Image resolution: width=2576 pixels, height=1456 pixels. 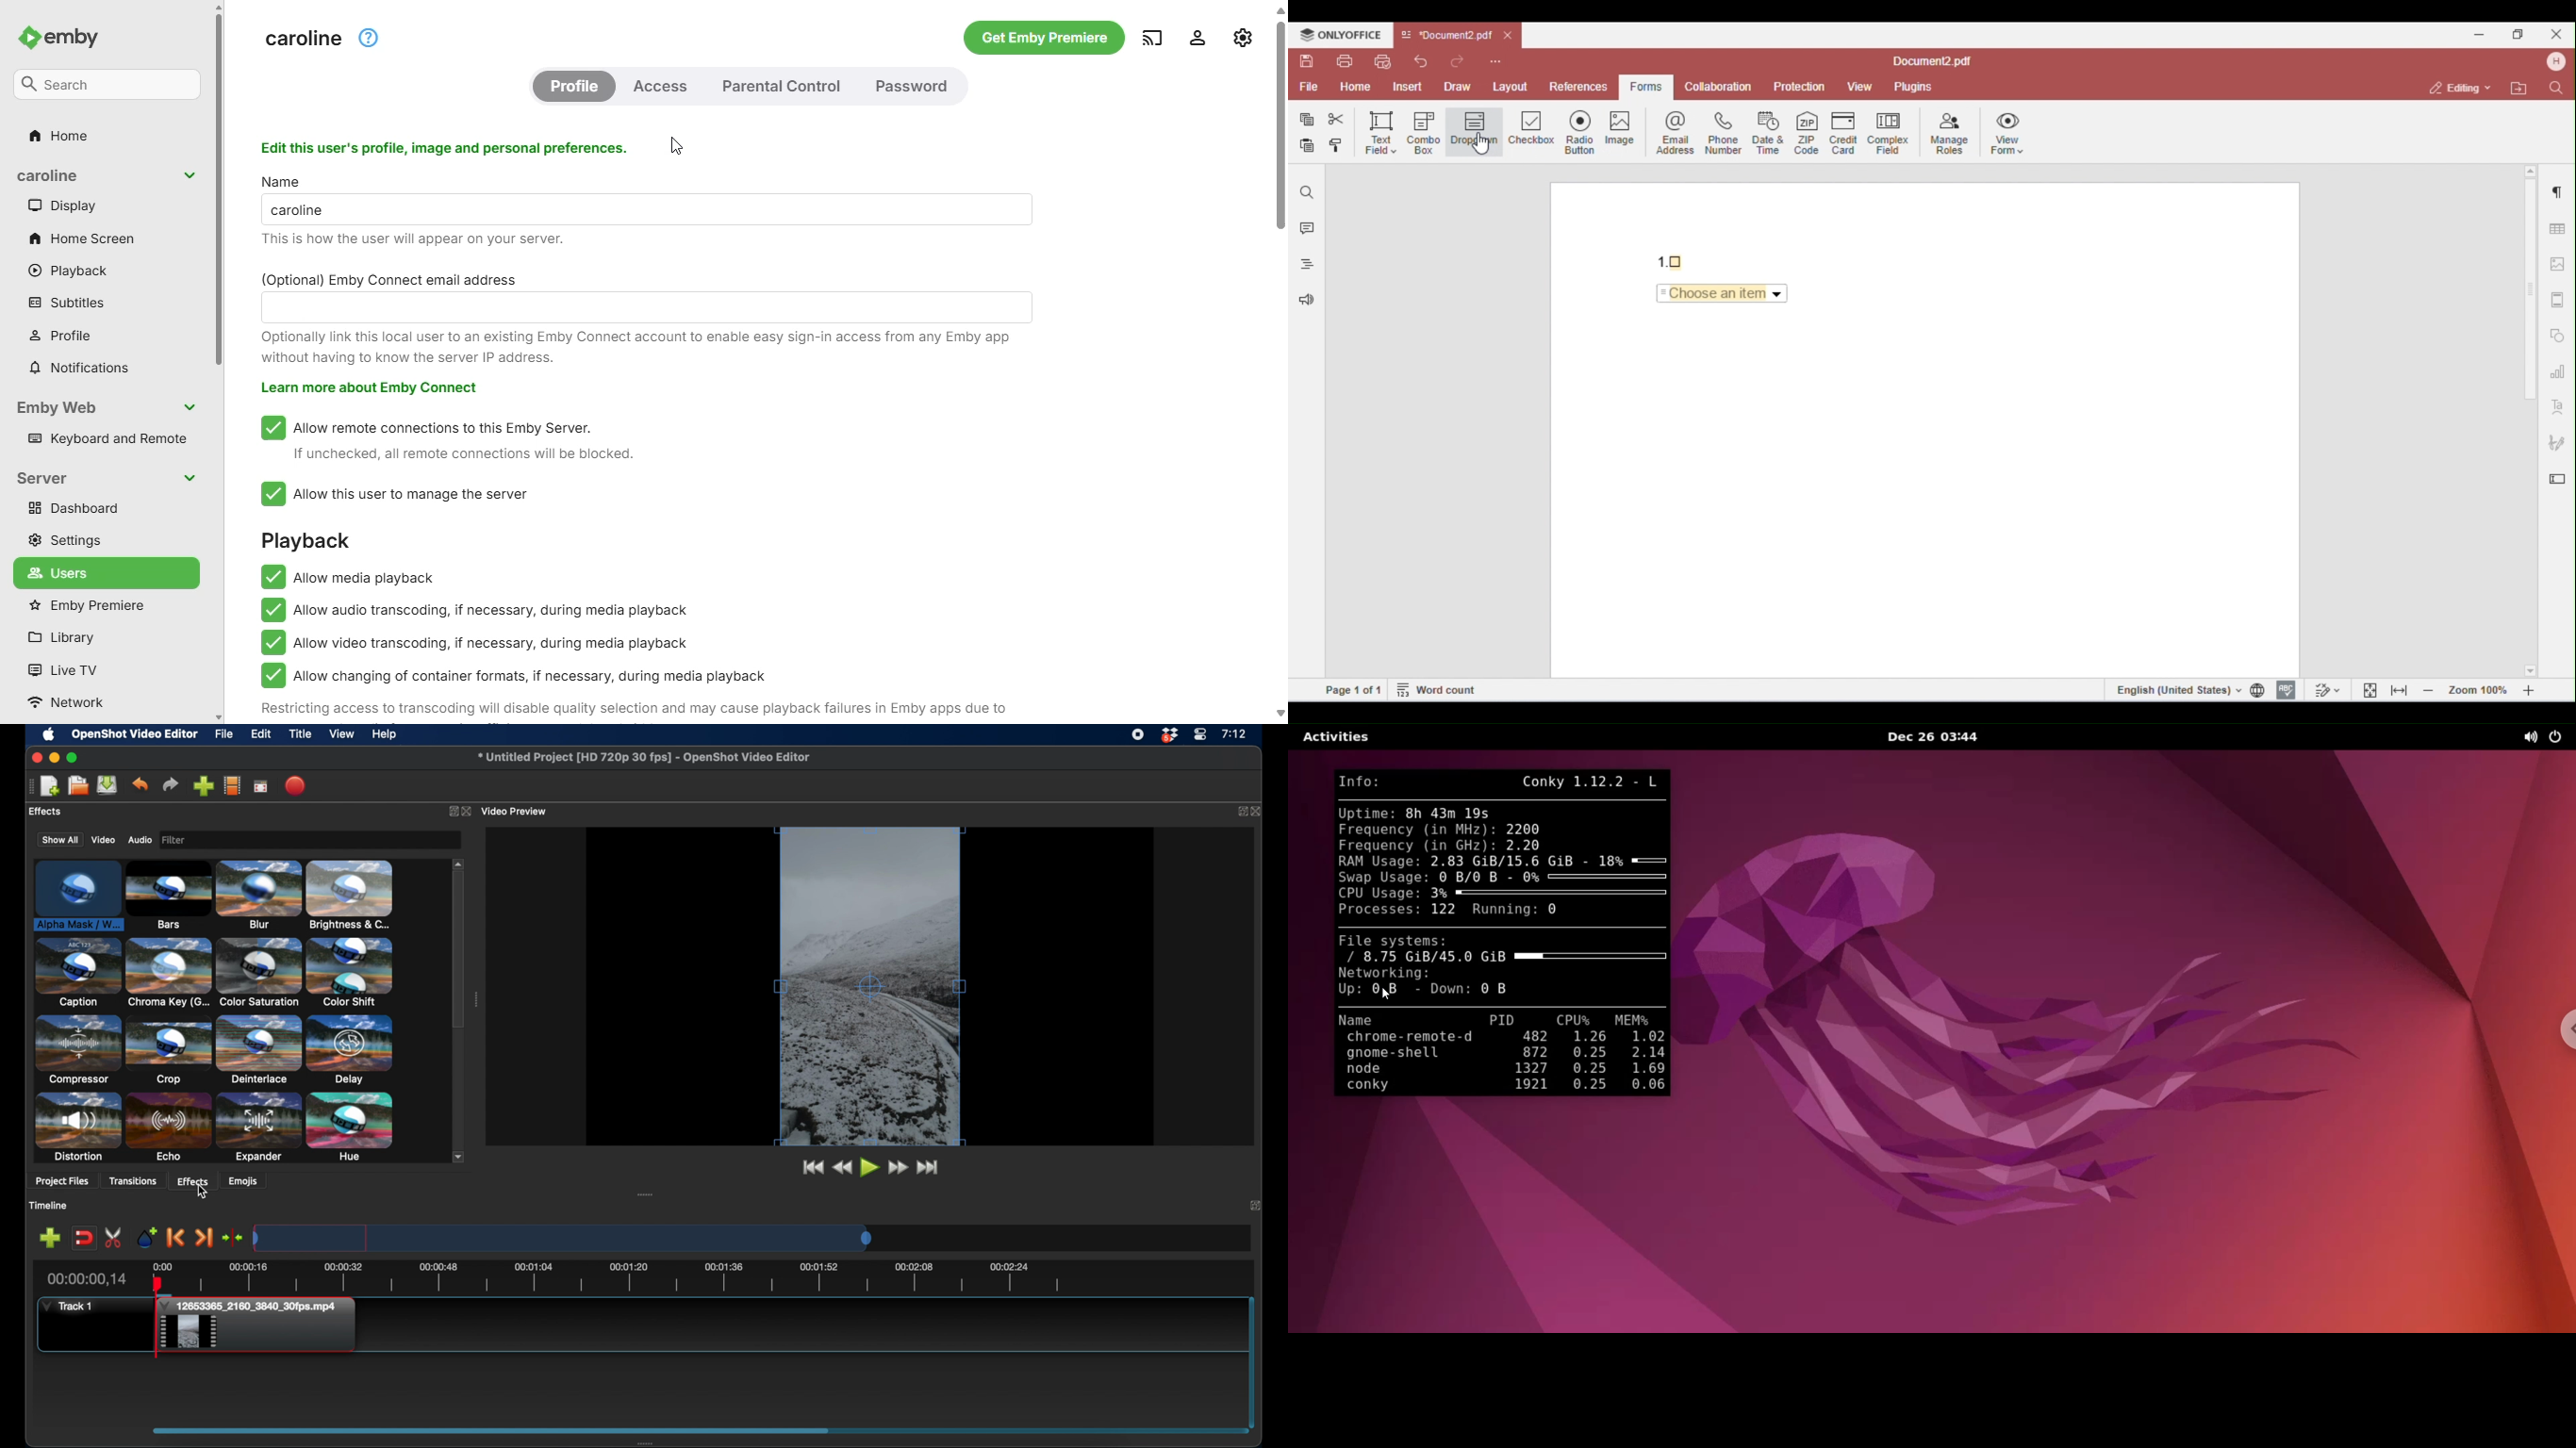 I want to click on save project, so click(x=107, y=785).